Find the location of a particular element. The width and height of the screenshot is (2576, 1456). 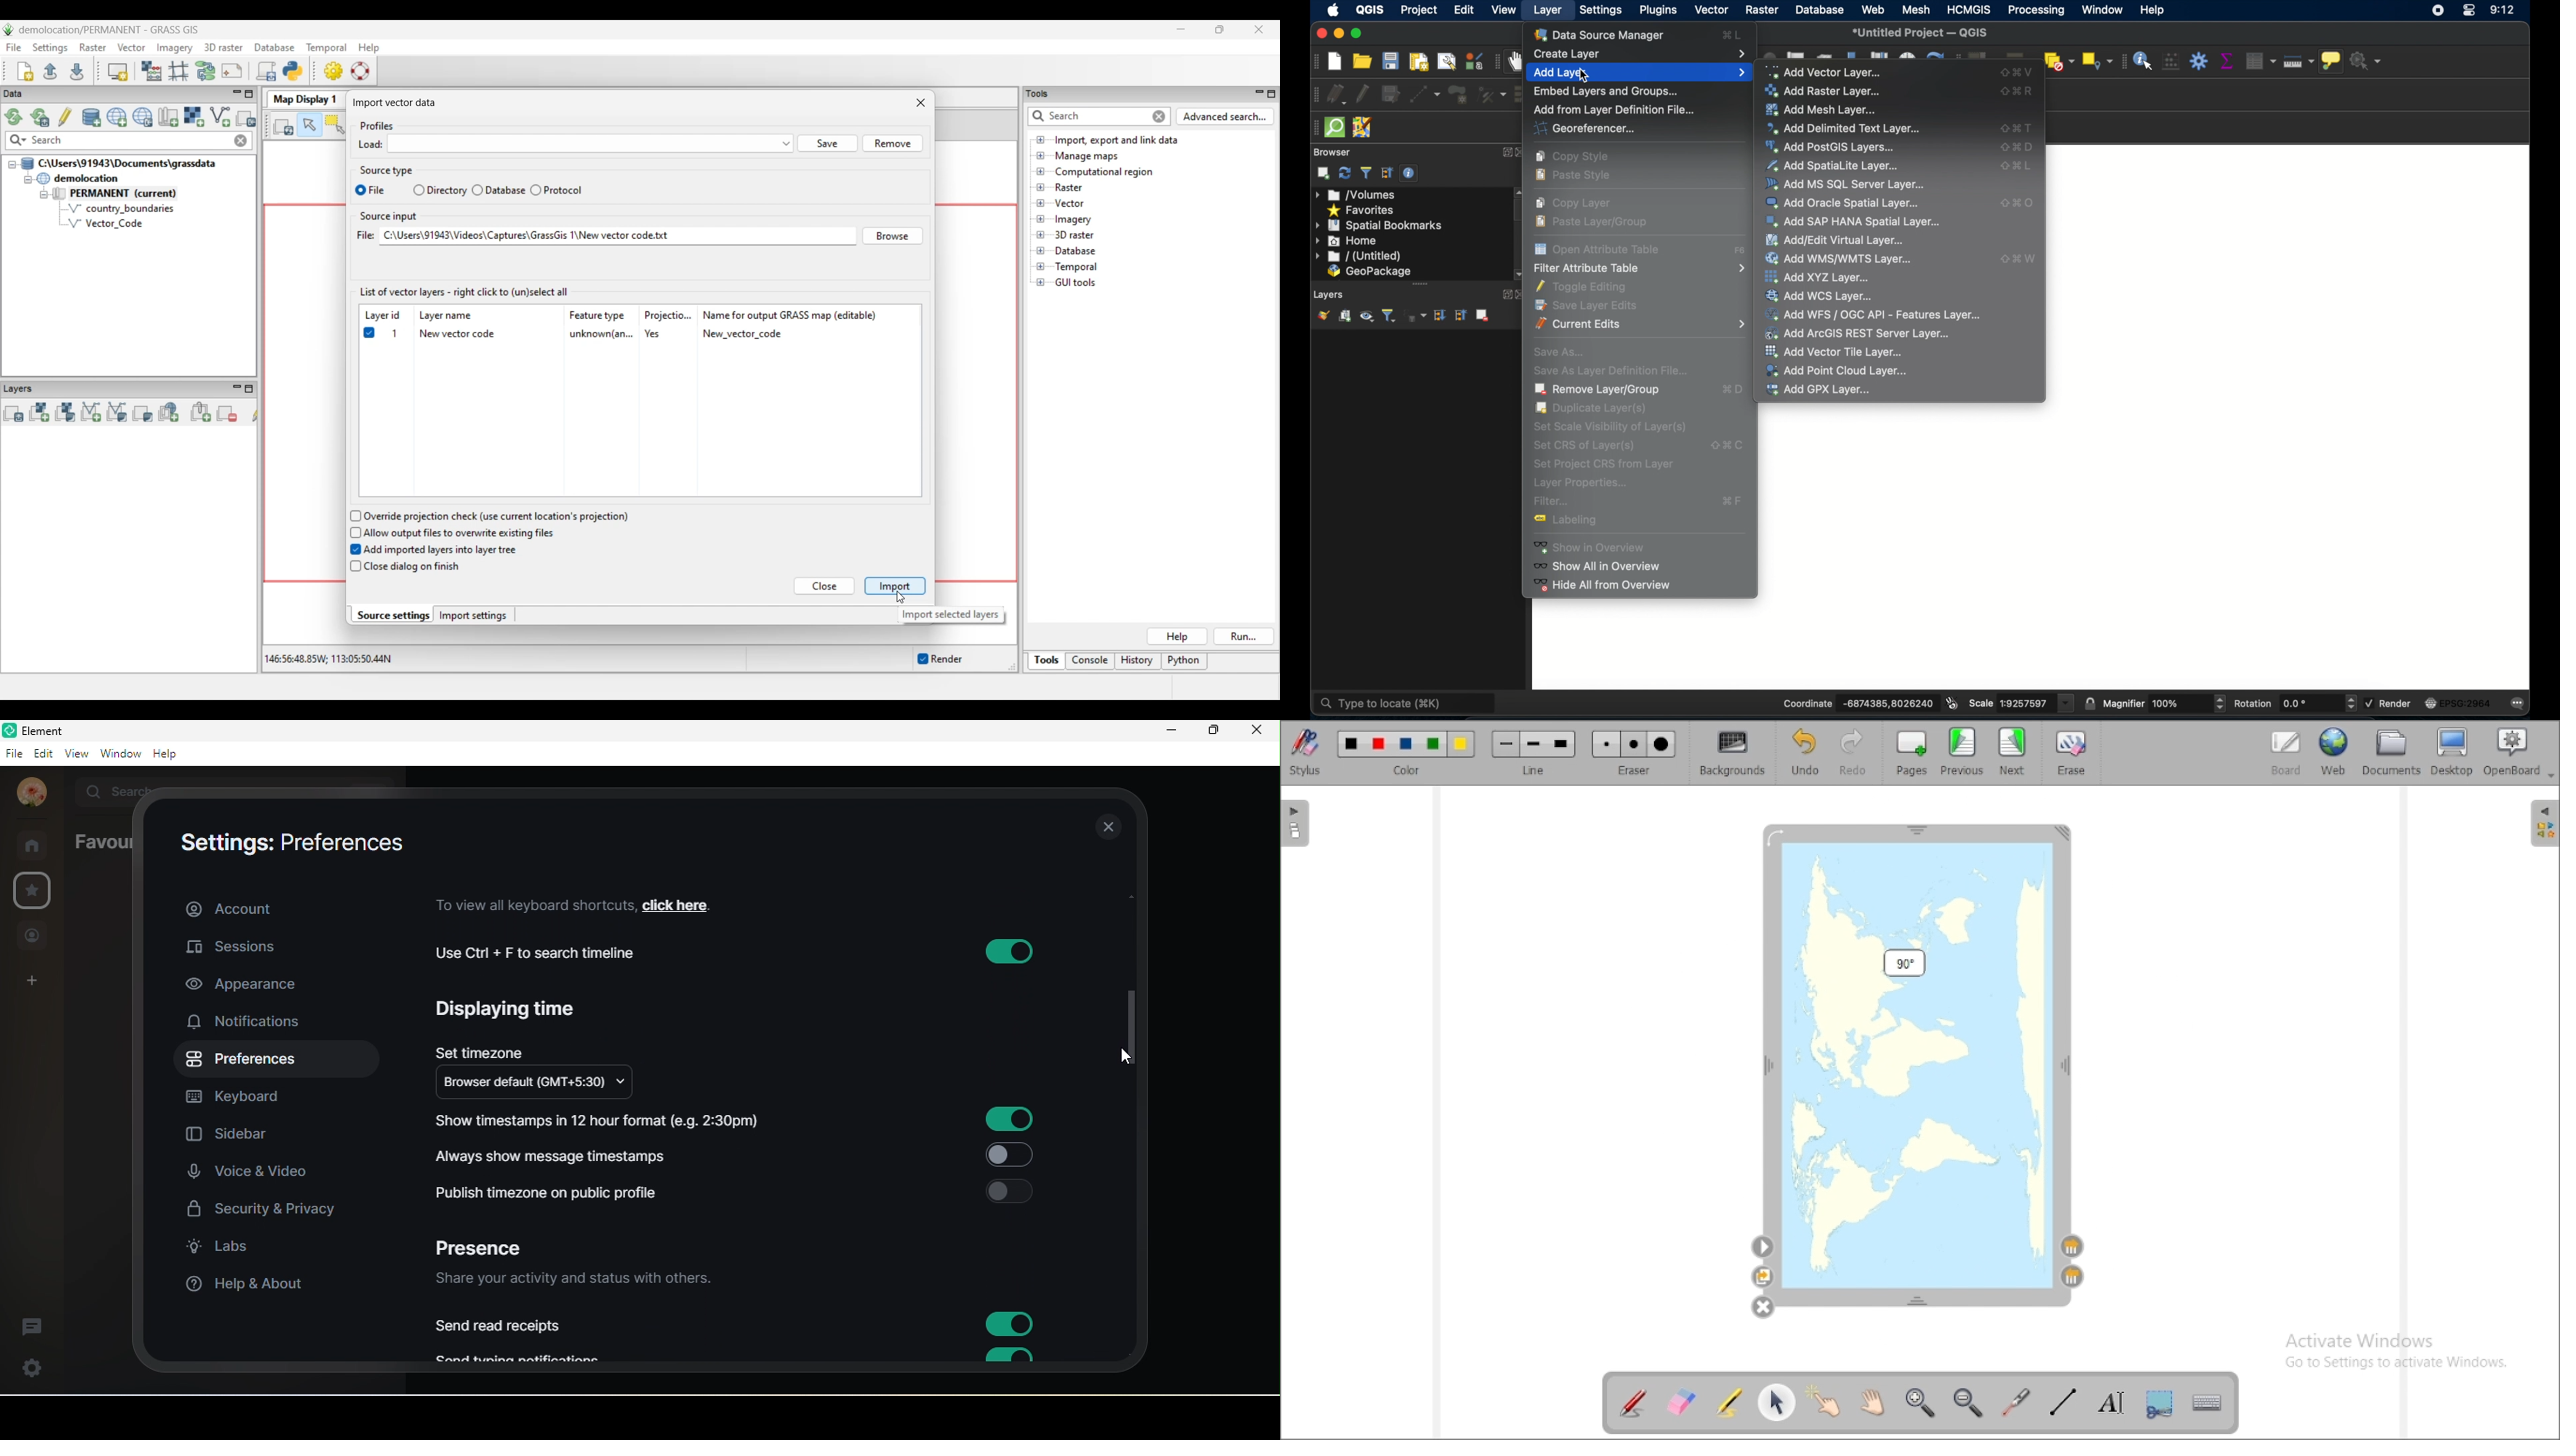

attribute toolbar is located at coordinates (2122, 62).